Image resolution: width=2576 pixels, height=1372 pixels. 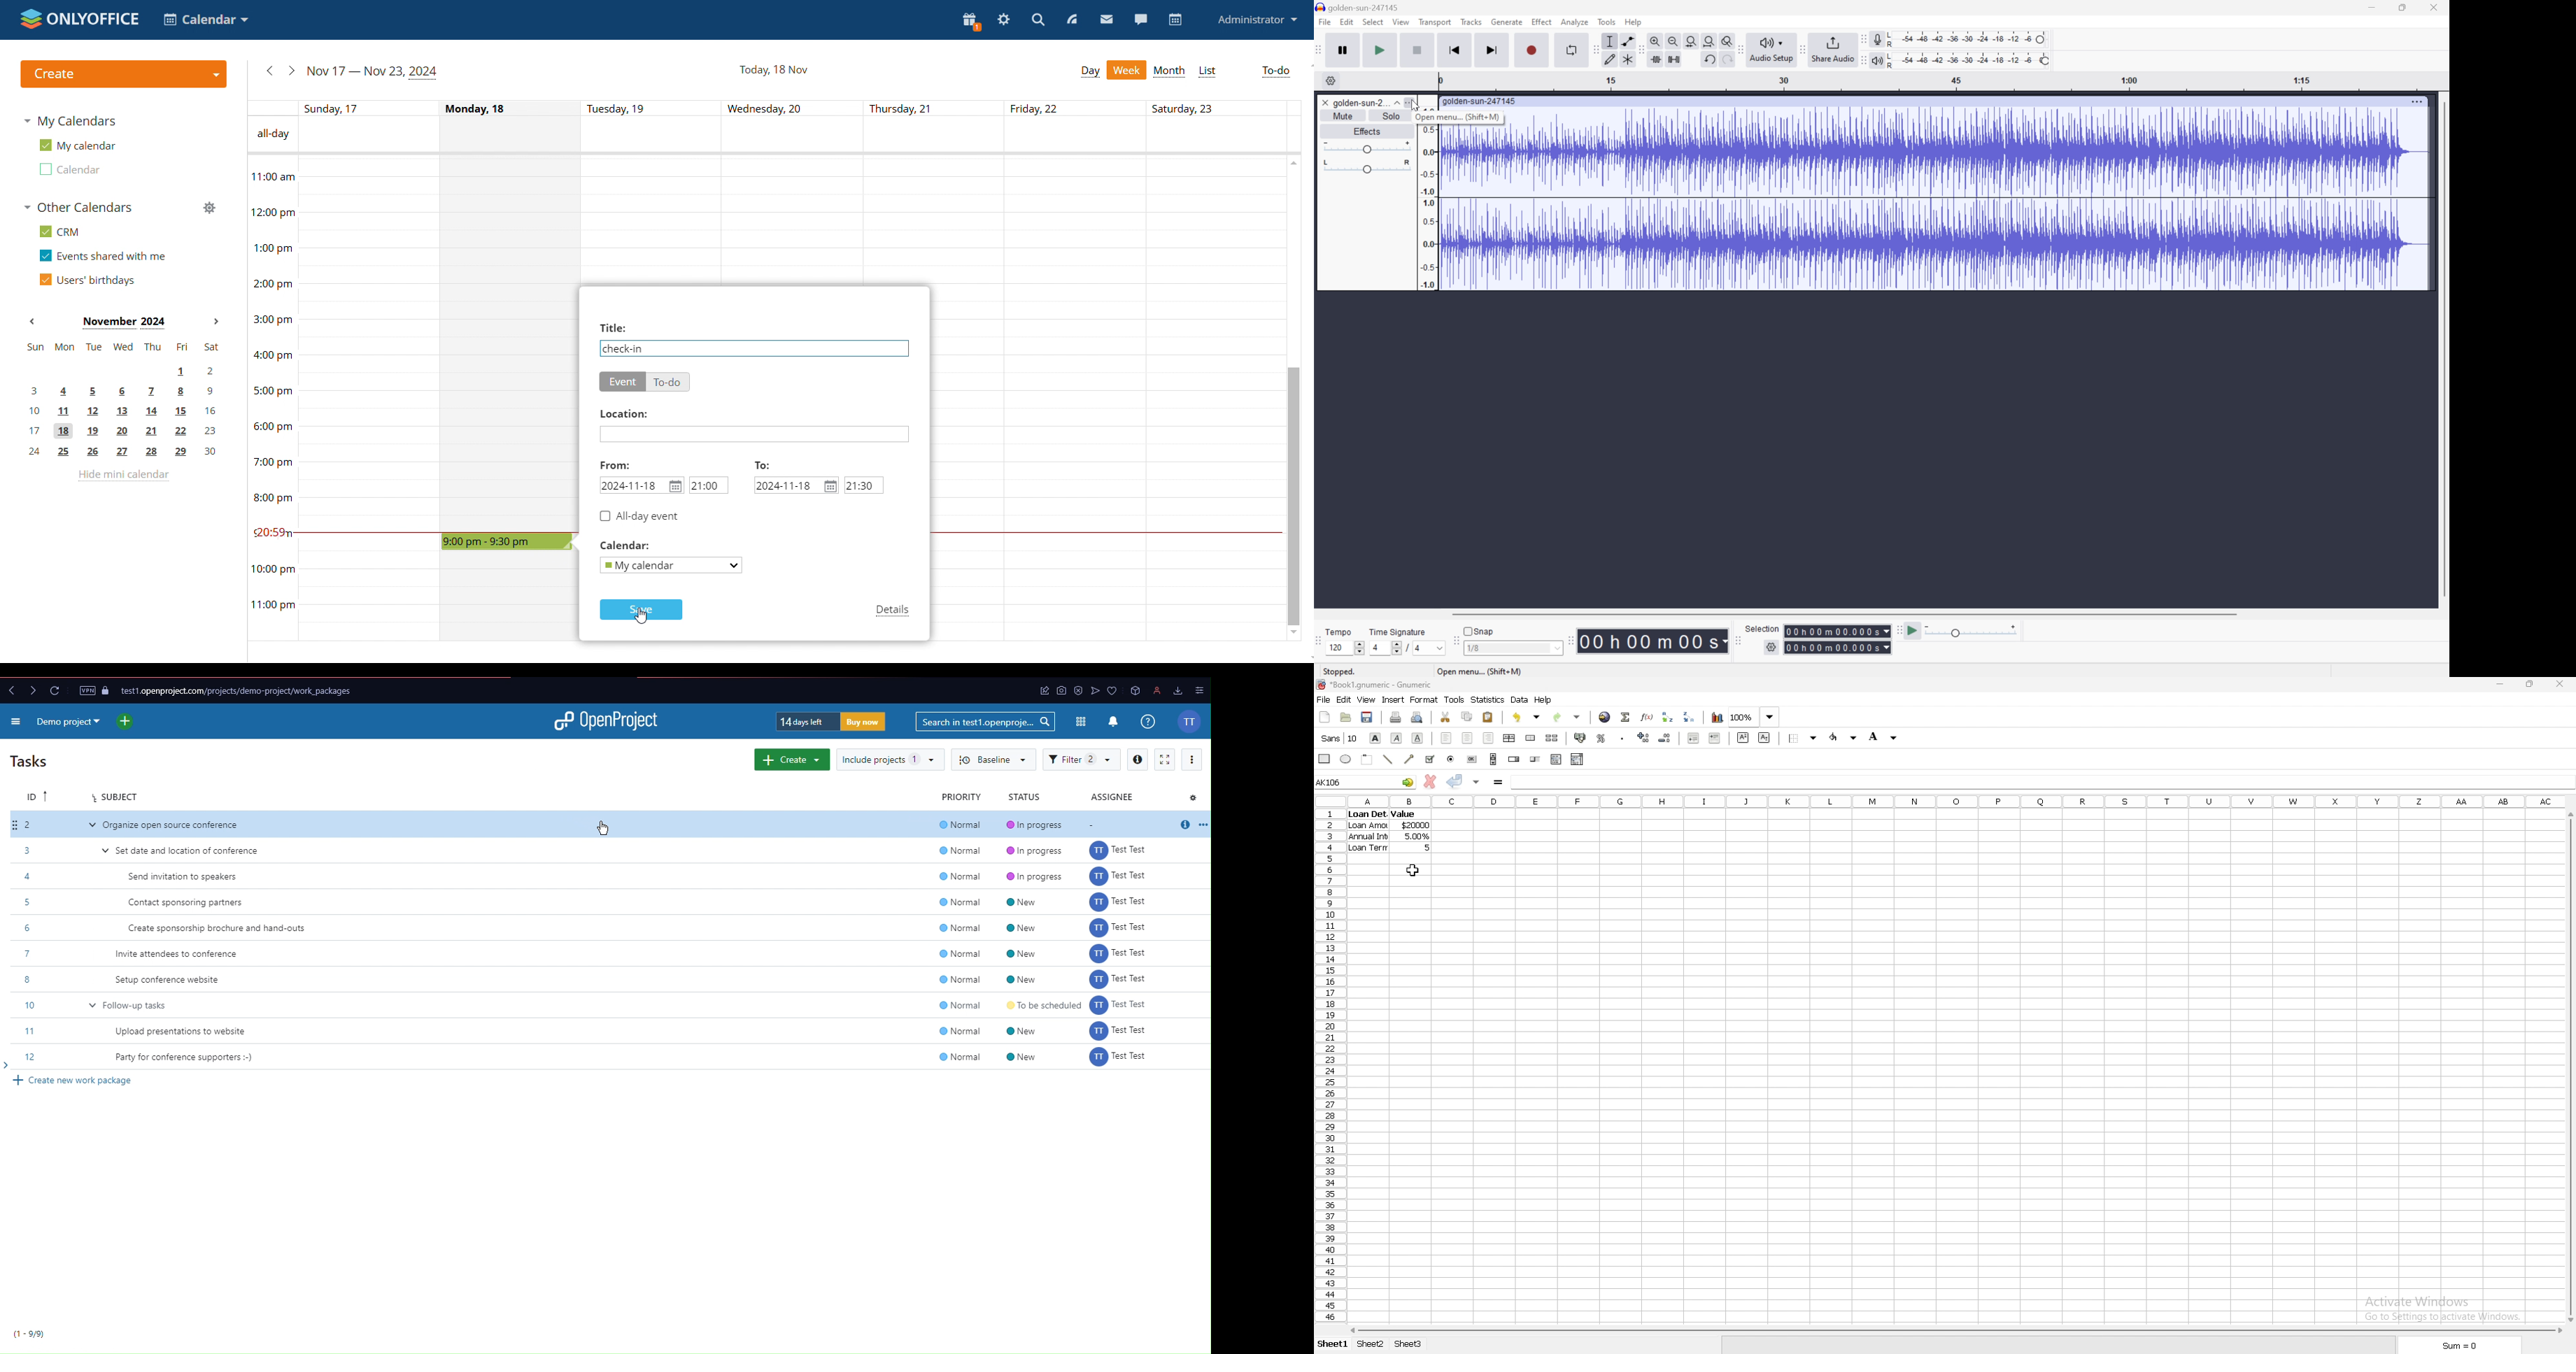 I want to click on golden-sun-2, so click(x=1360, y=103).